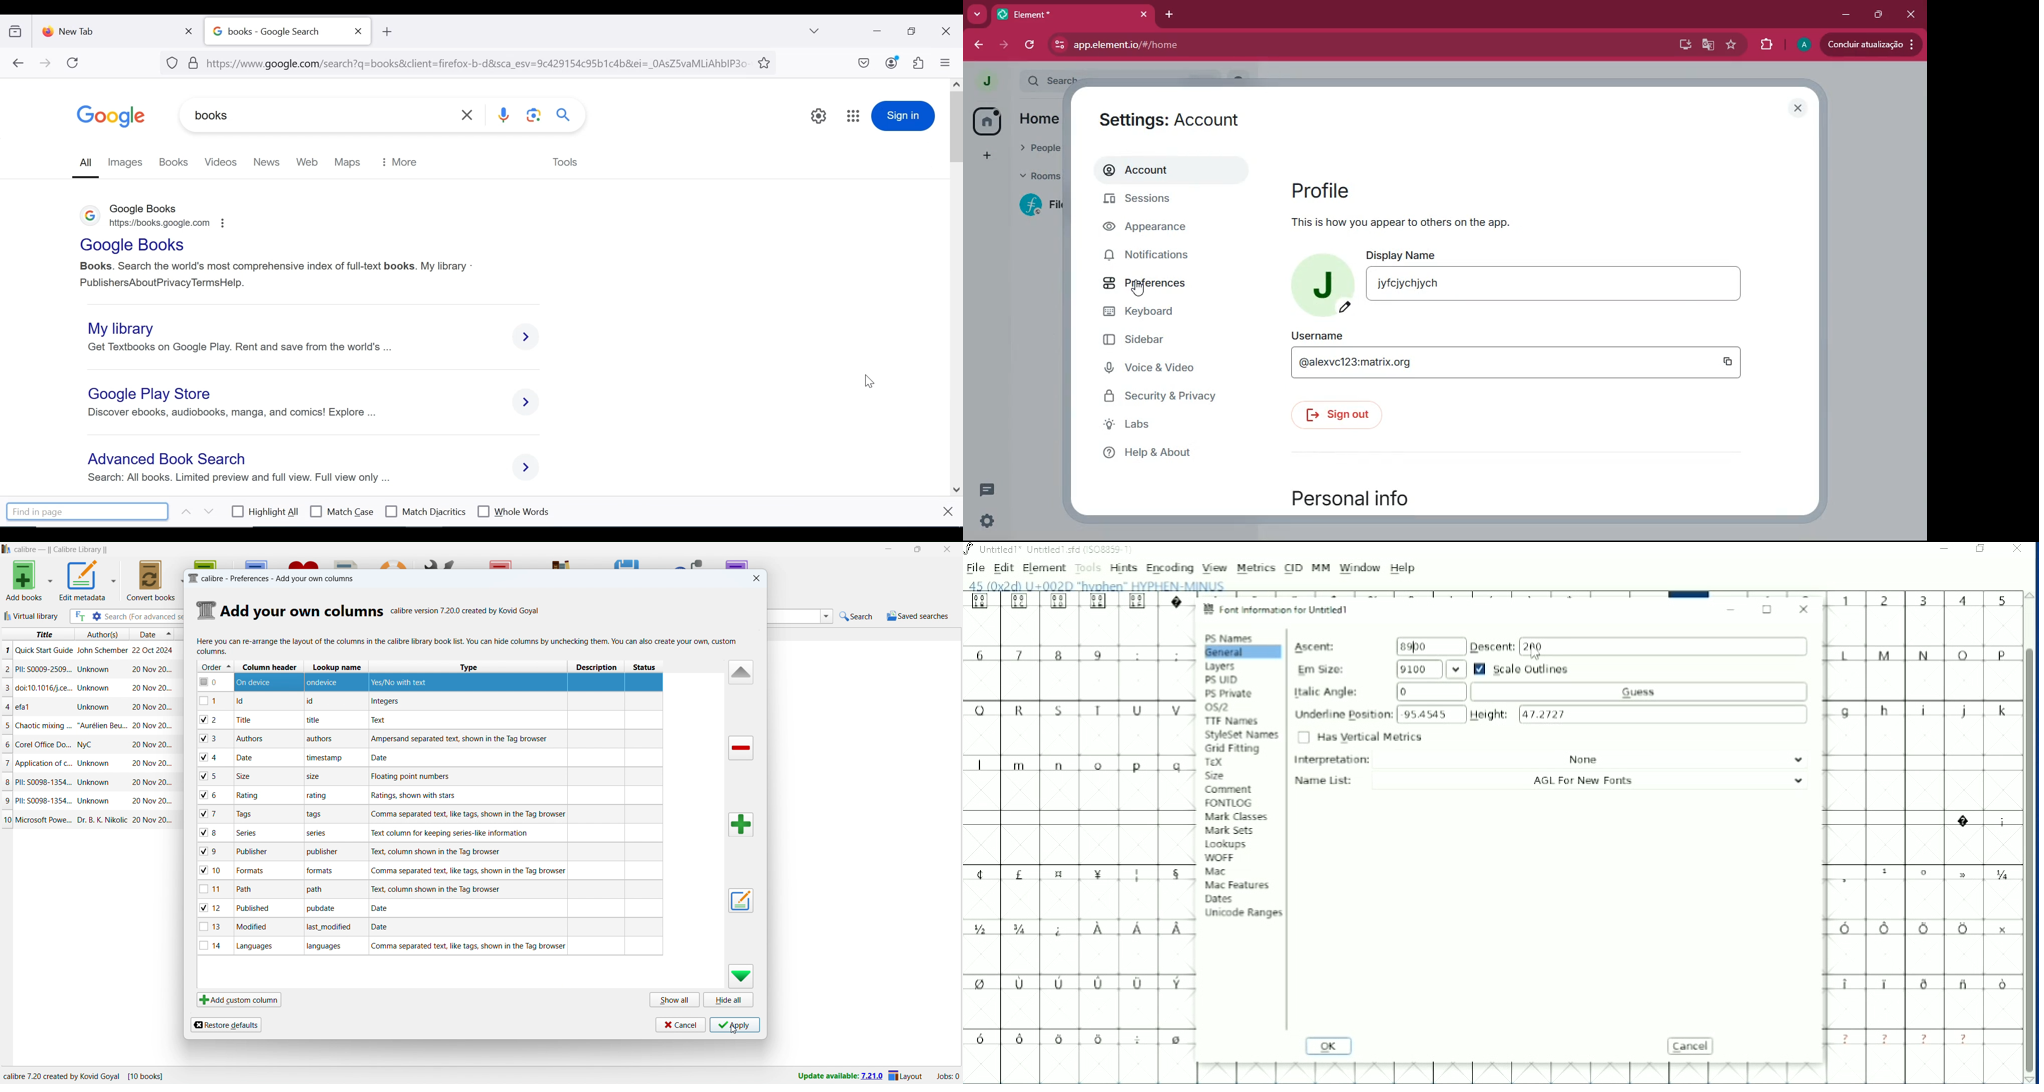  Describe the element at coordinates (277, 32) in the screenshot. I see `books - Google Search` at that location.